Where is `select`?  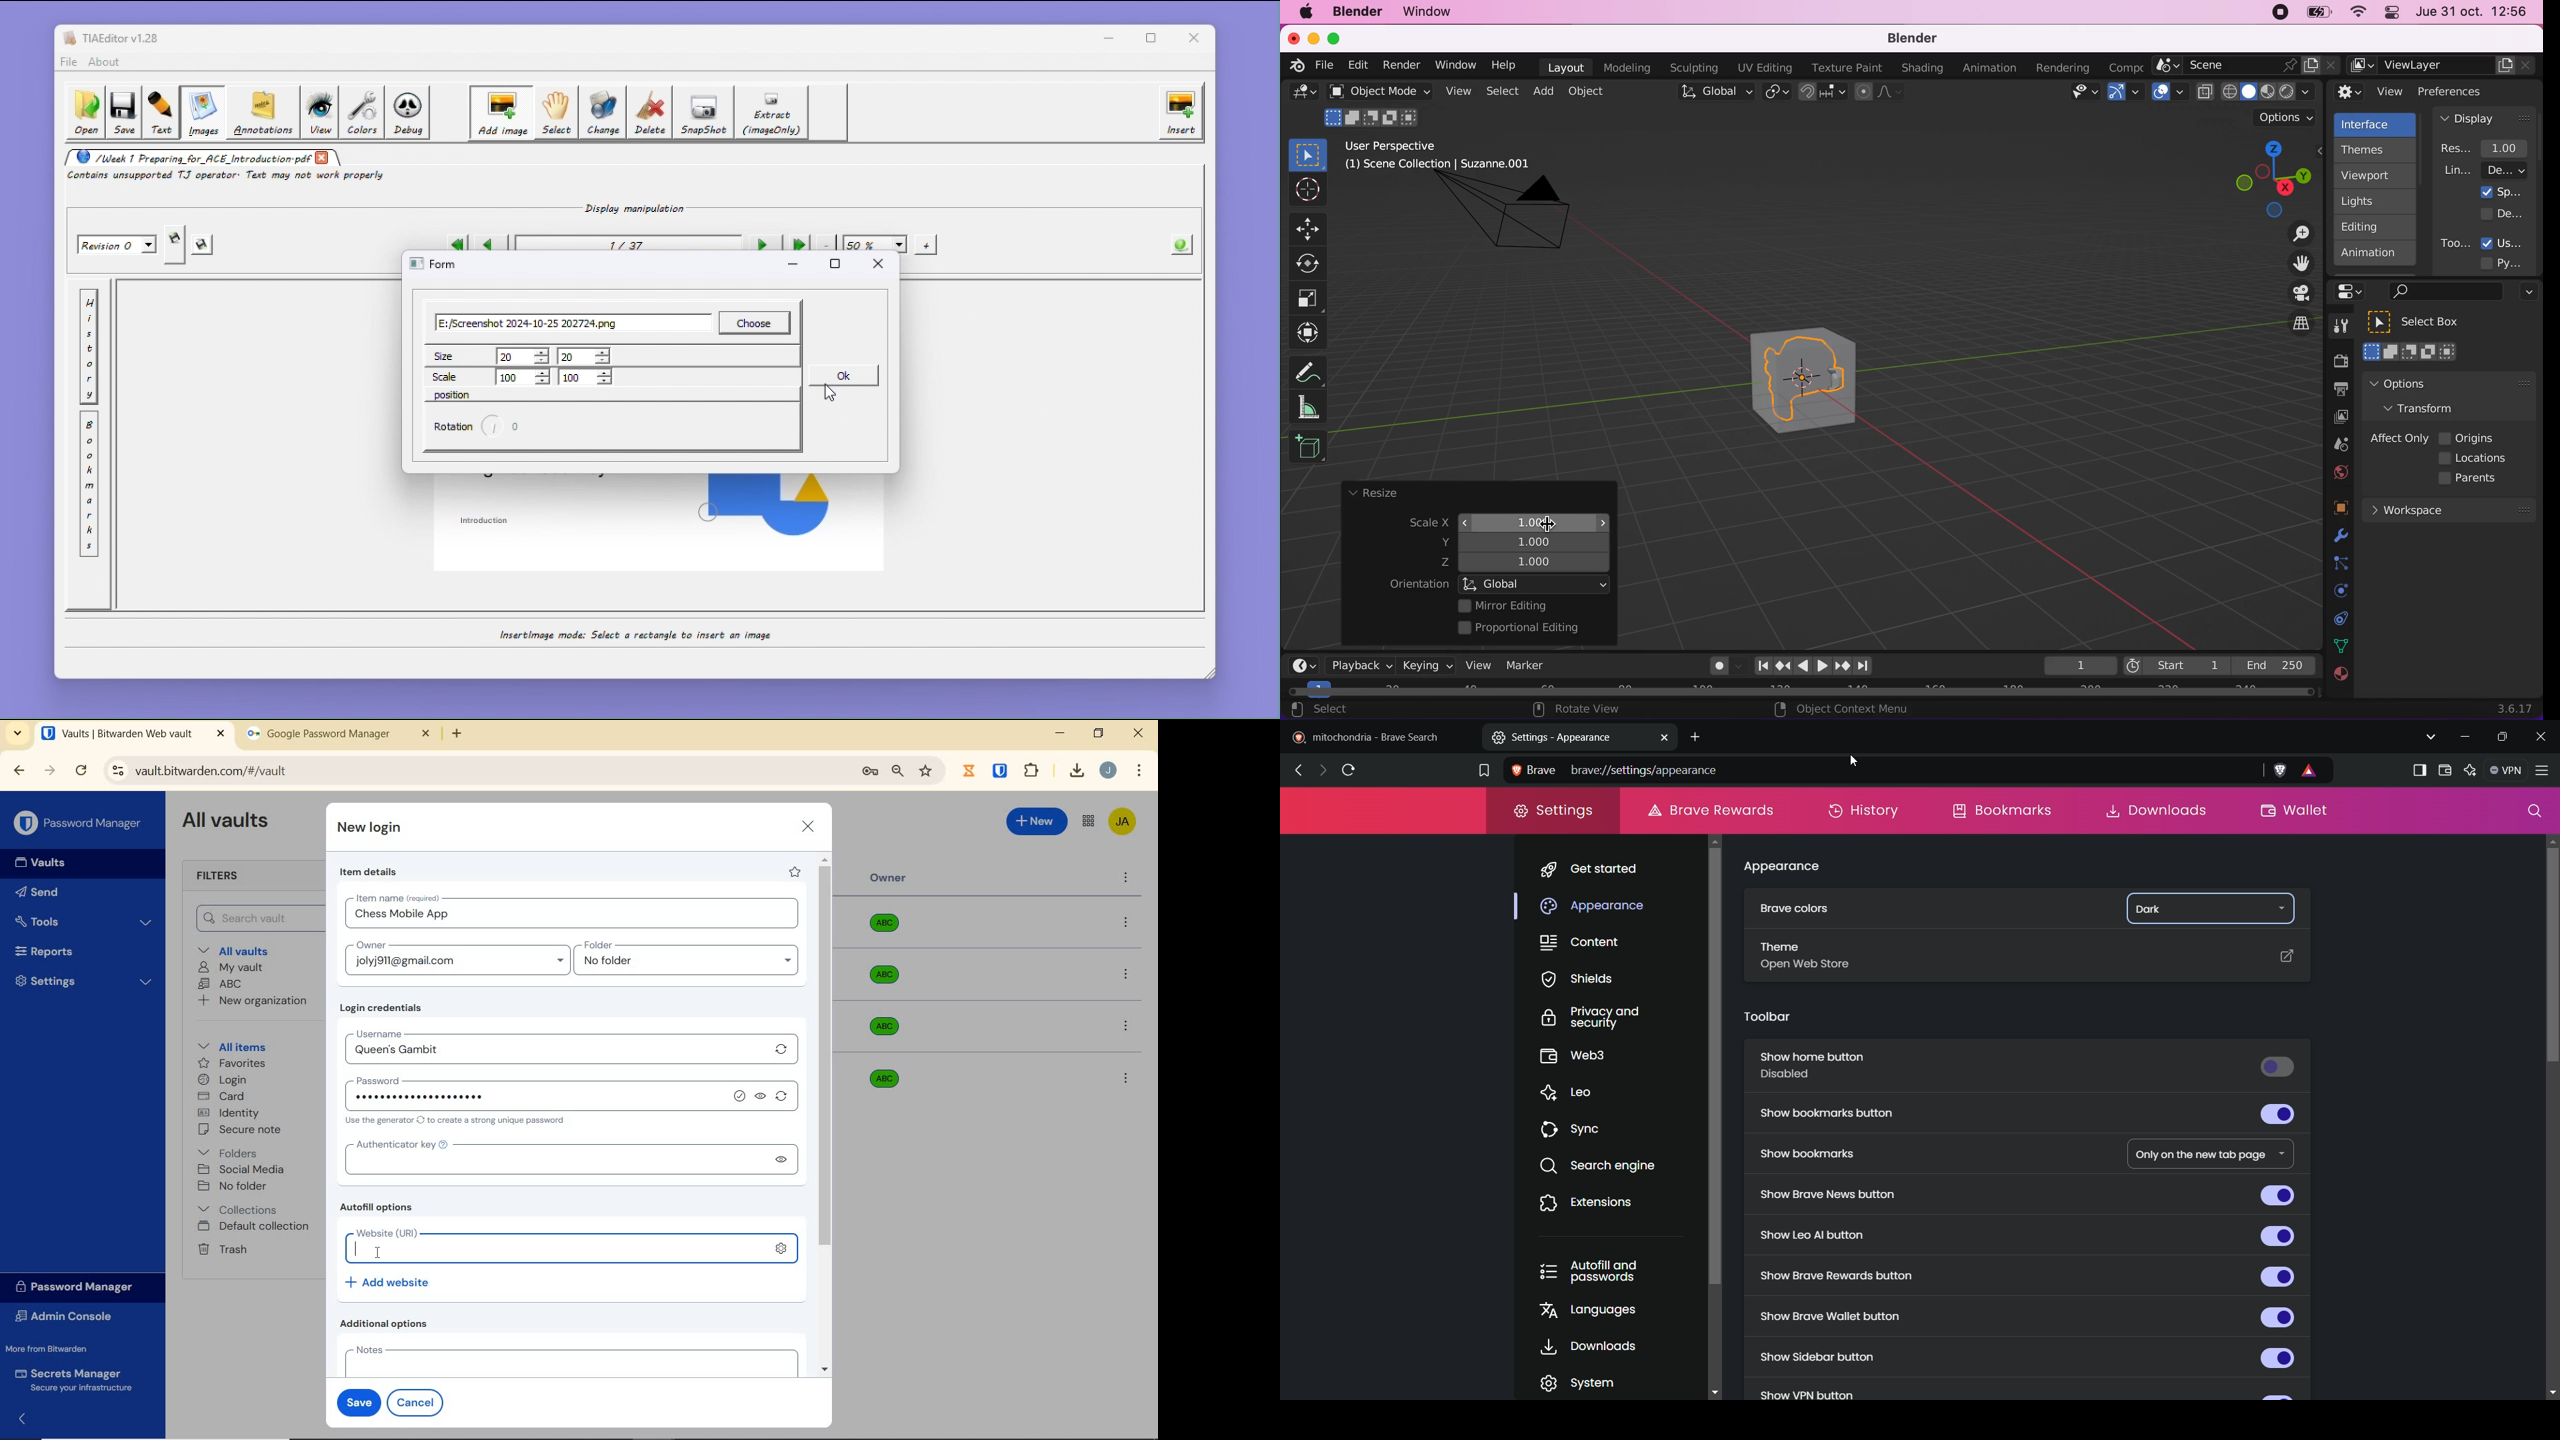
select is located at coordinates (1501, 92).